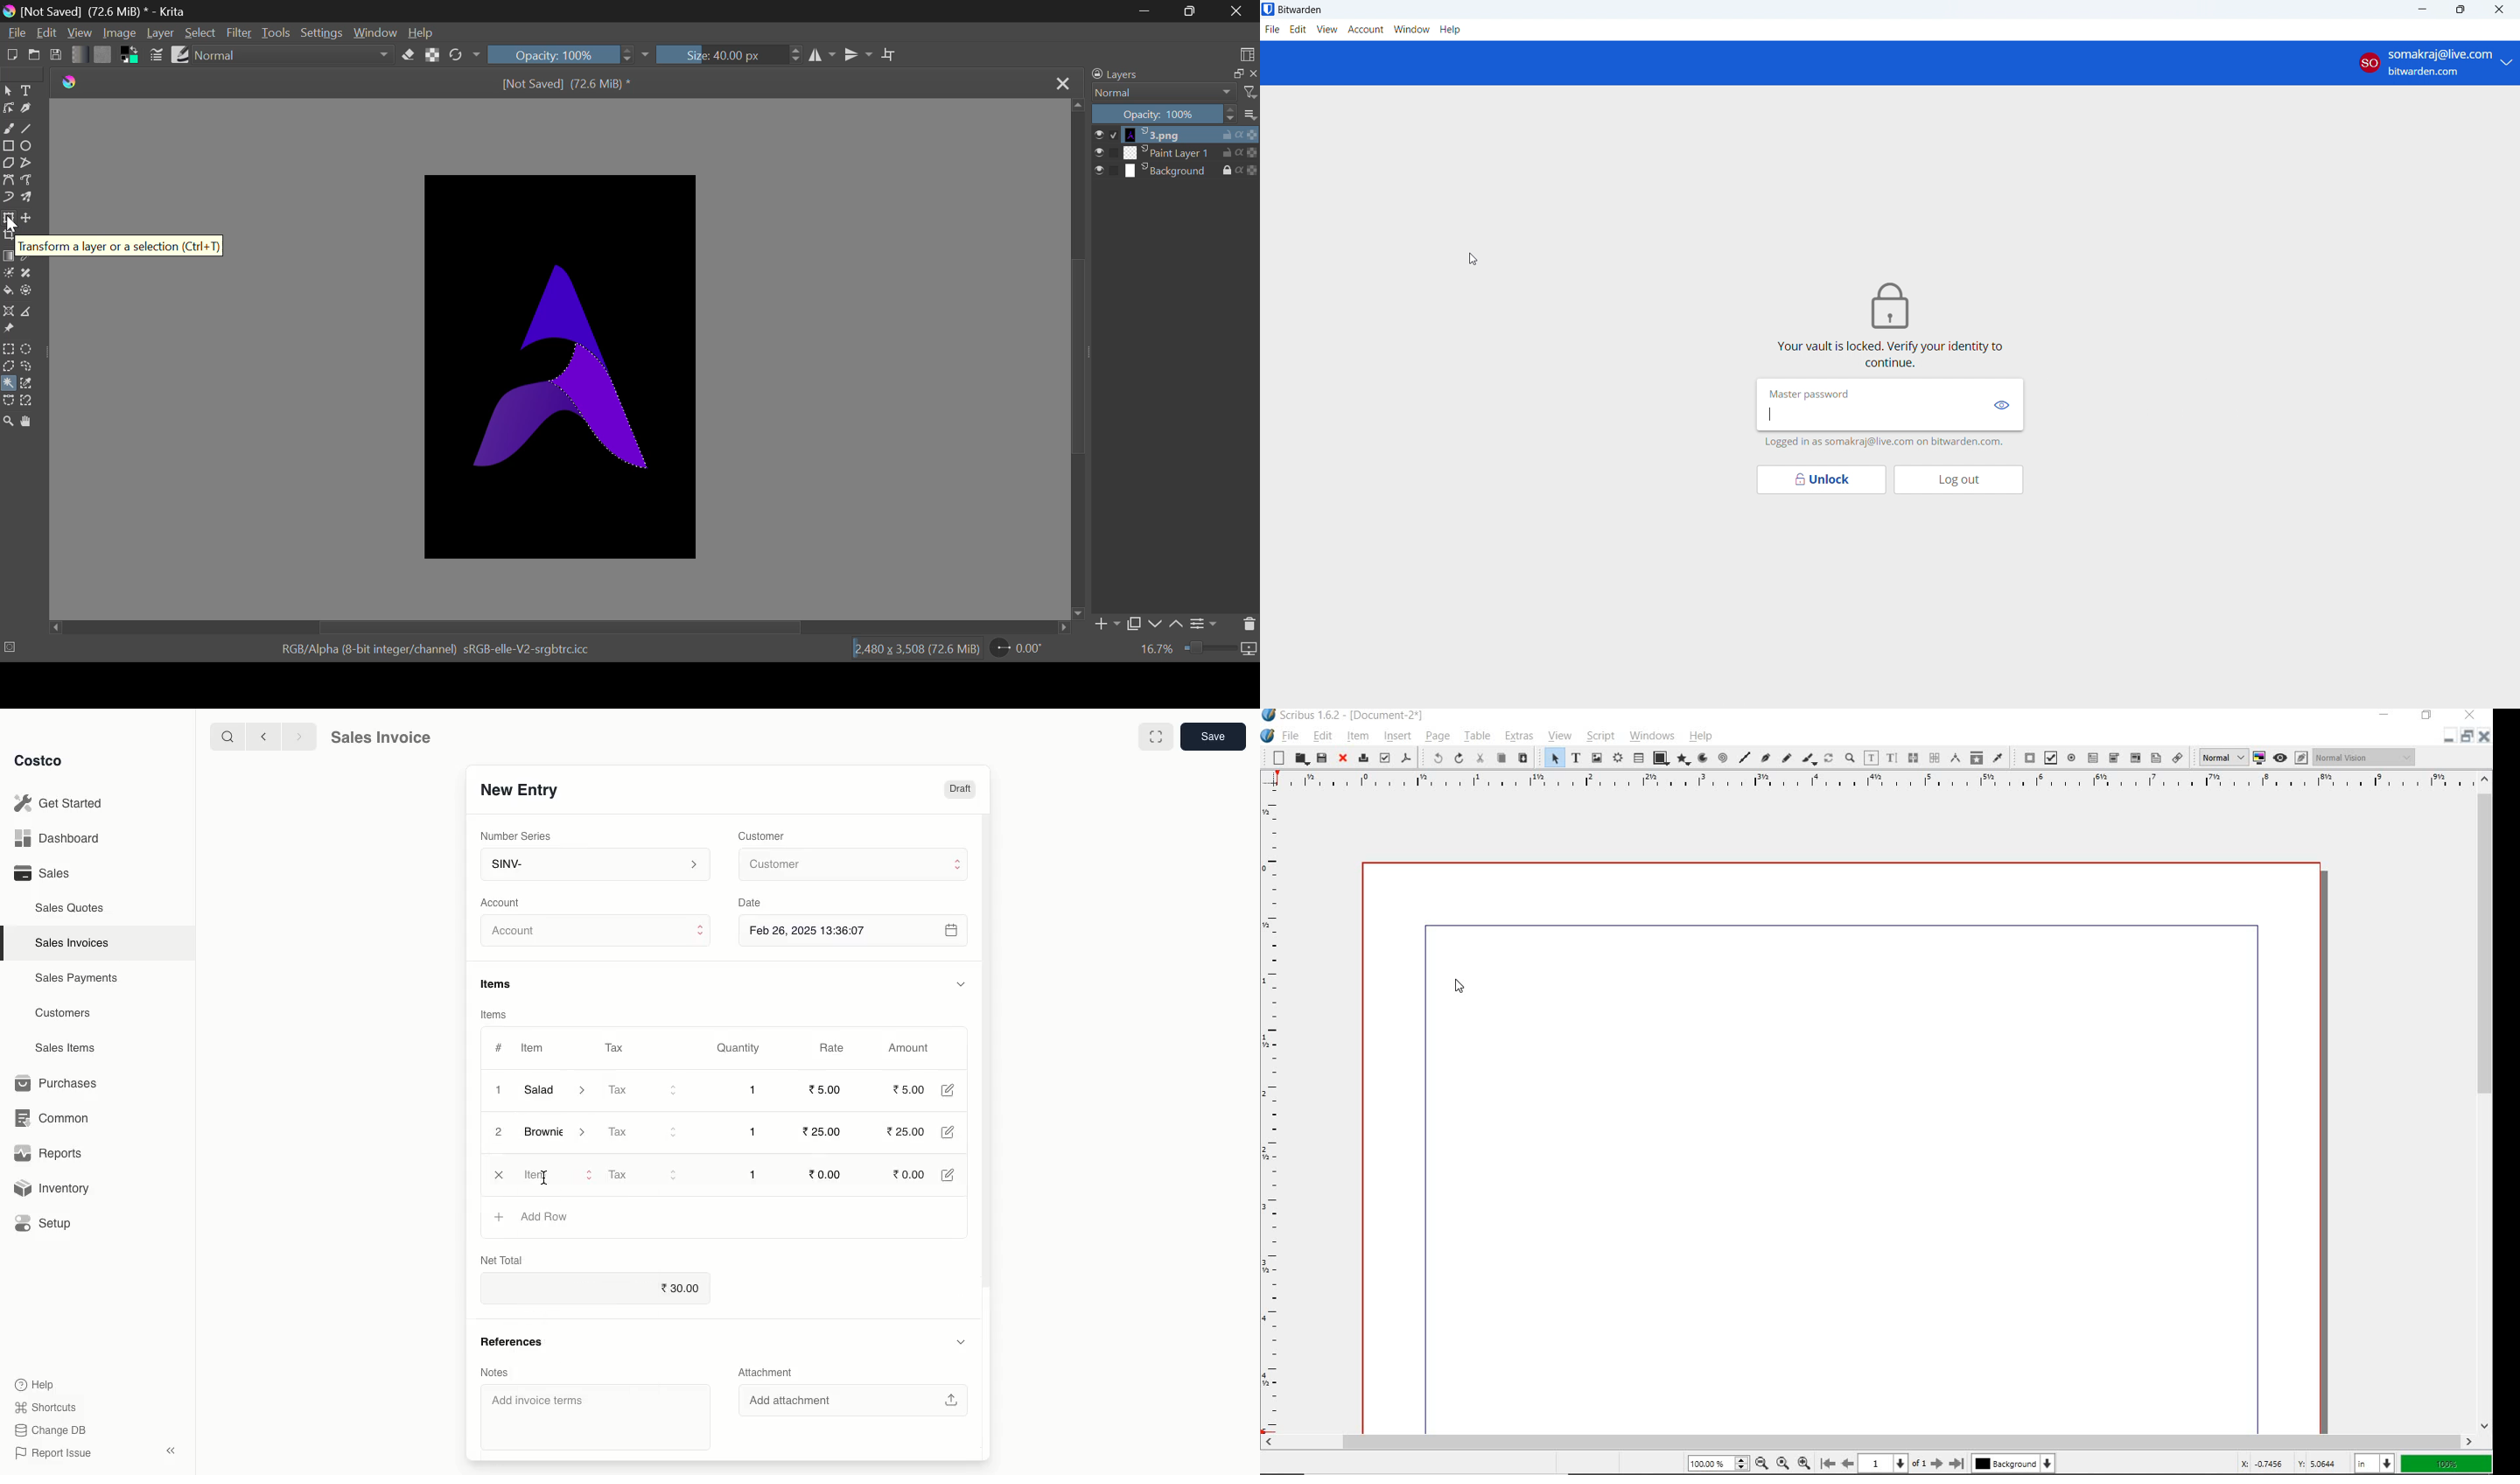 Image resolution: width=2520 pixels, height=1484 pixels. Describe the element at coordinates (50, 1223) in the screenshot. I see `Setup` at that location.